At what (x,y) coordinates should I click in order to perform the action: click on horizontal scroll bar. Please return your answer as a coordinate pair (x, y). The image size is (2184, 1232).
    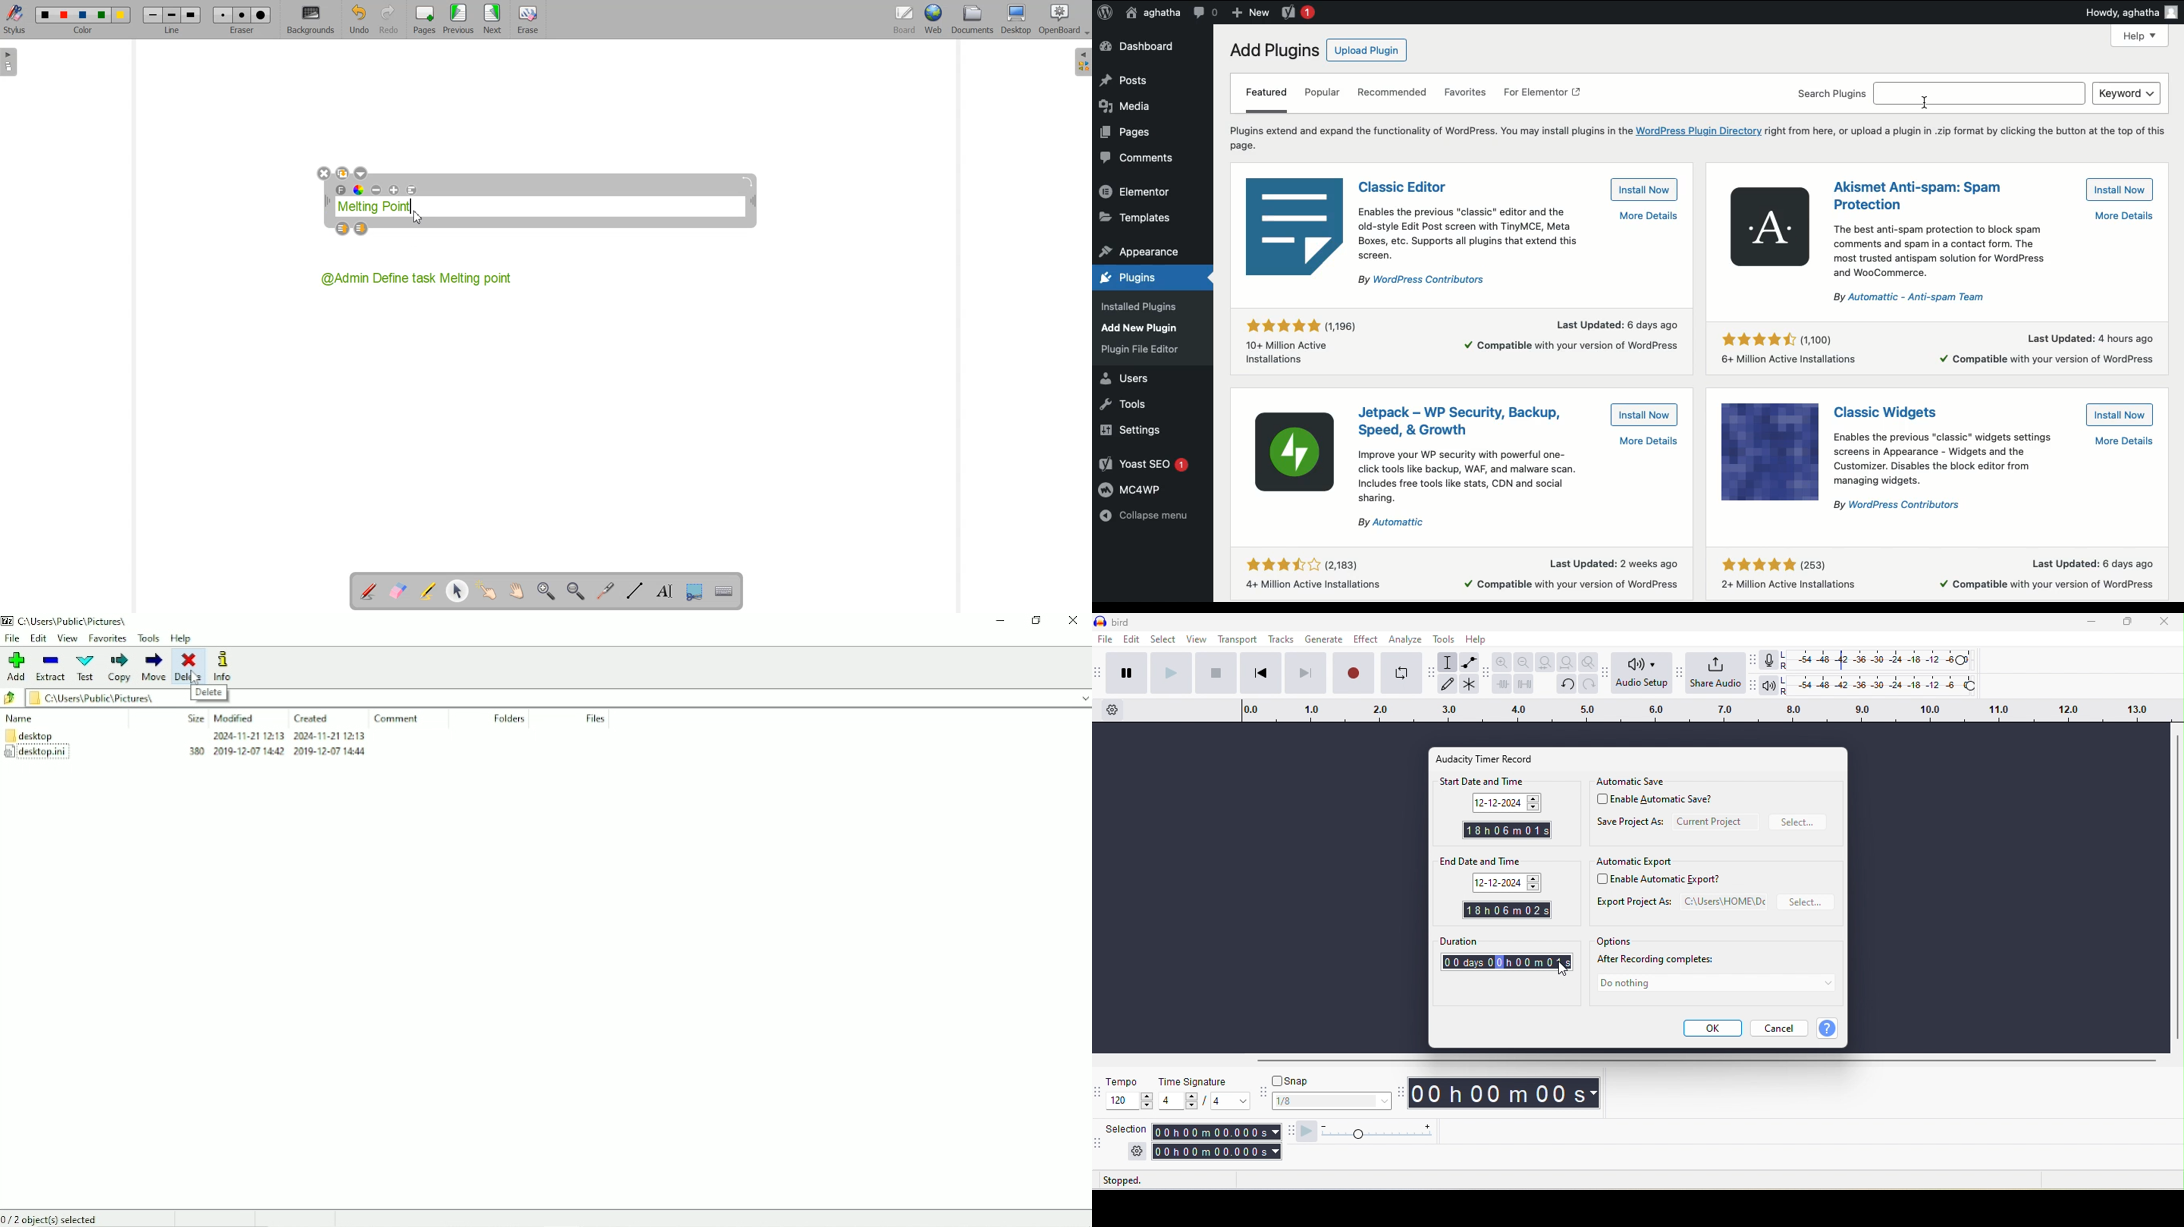
    Looking at the image, I should click on (1704, 1062).